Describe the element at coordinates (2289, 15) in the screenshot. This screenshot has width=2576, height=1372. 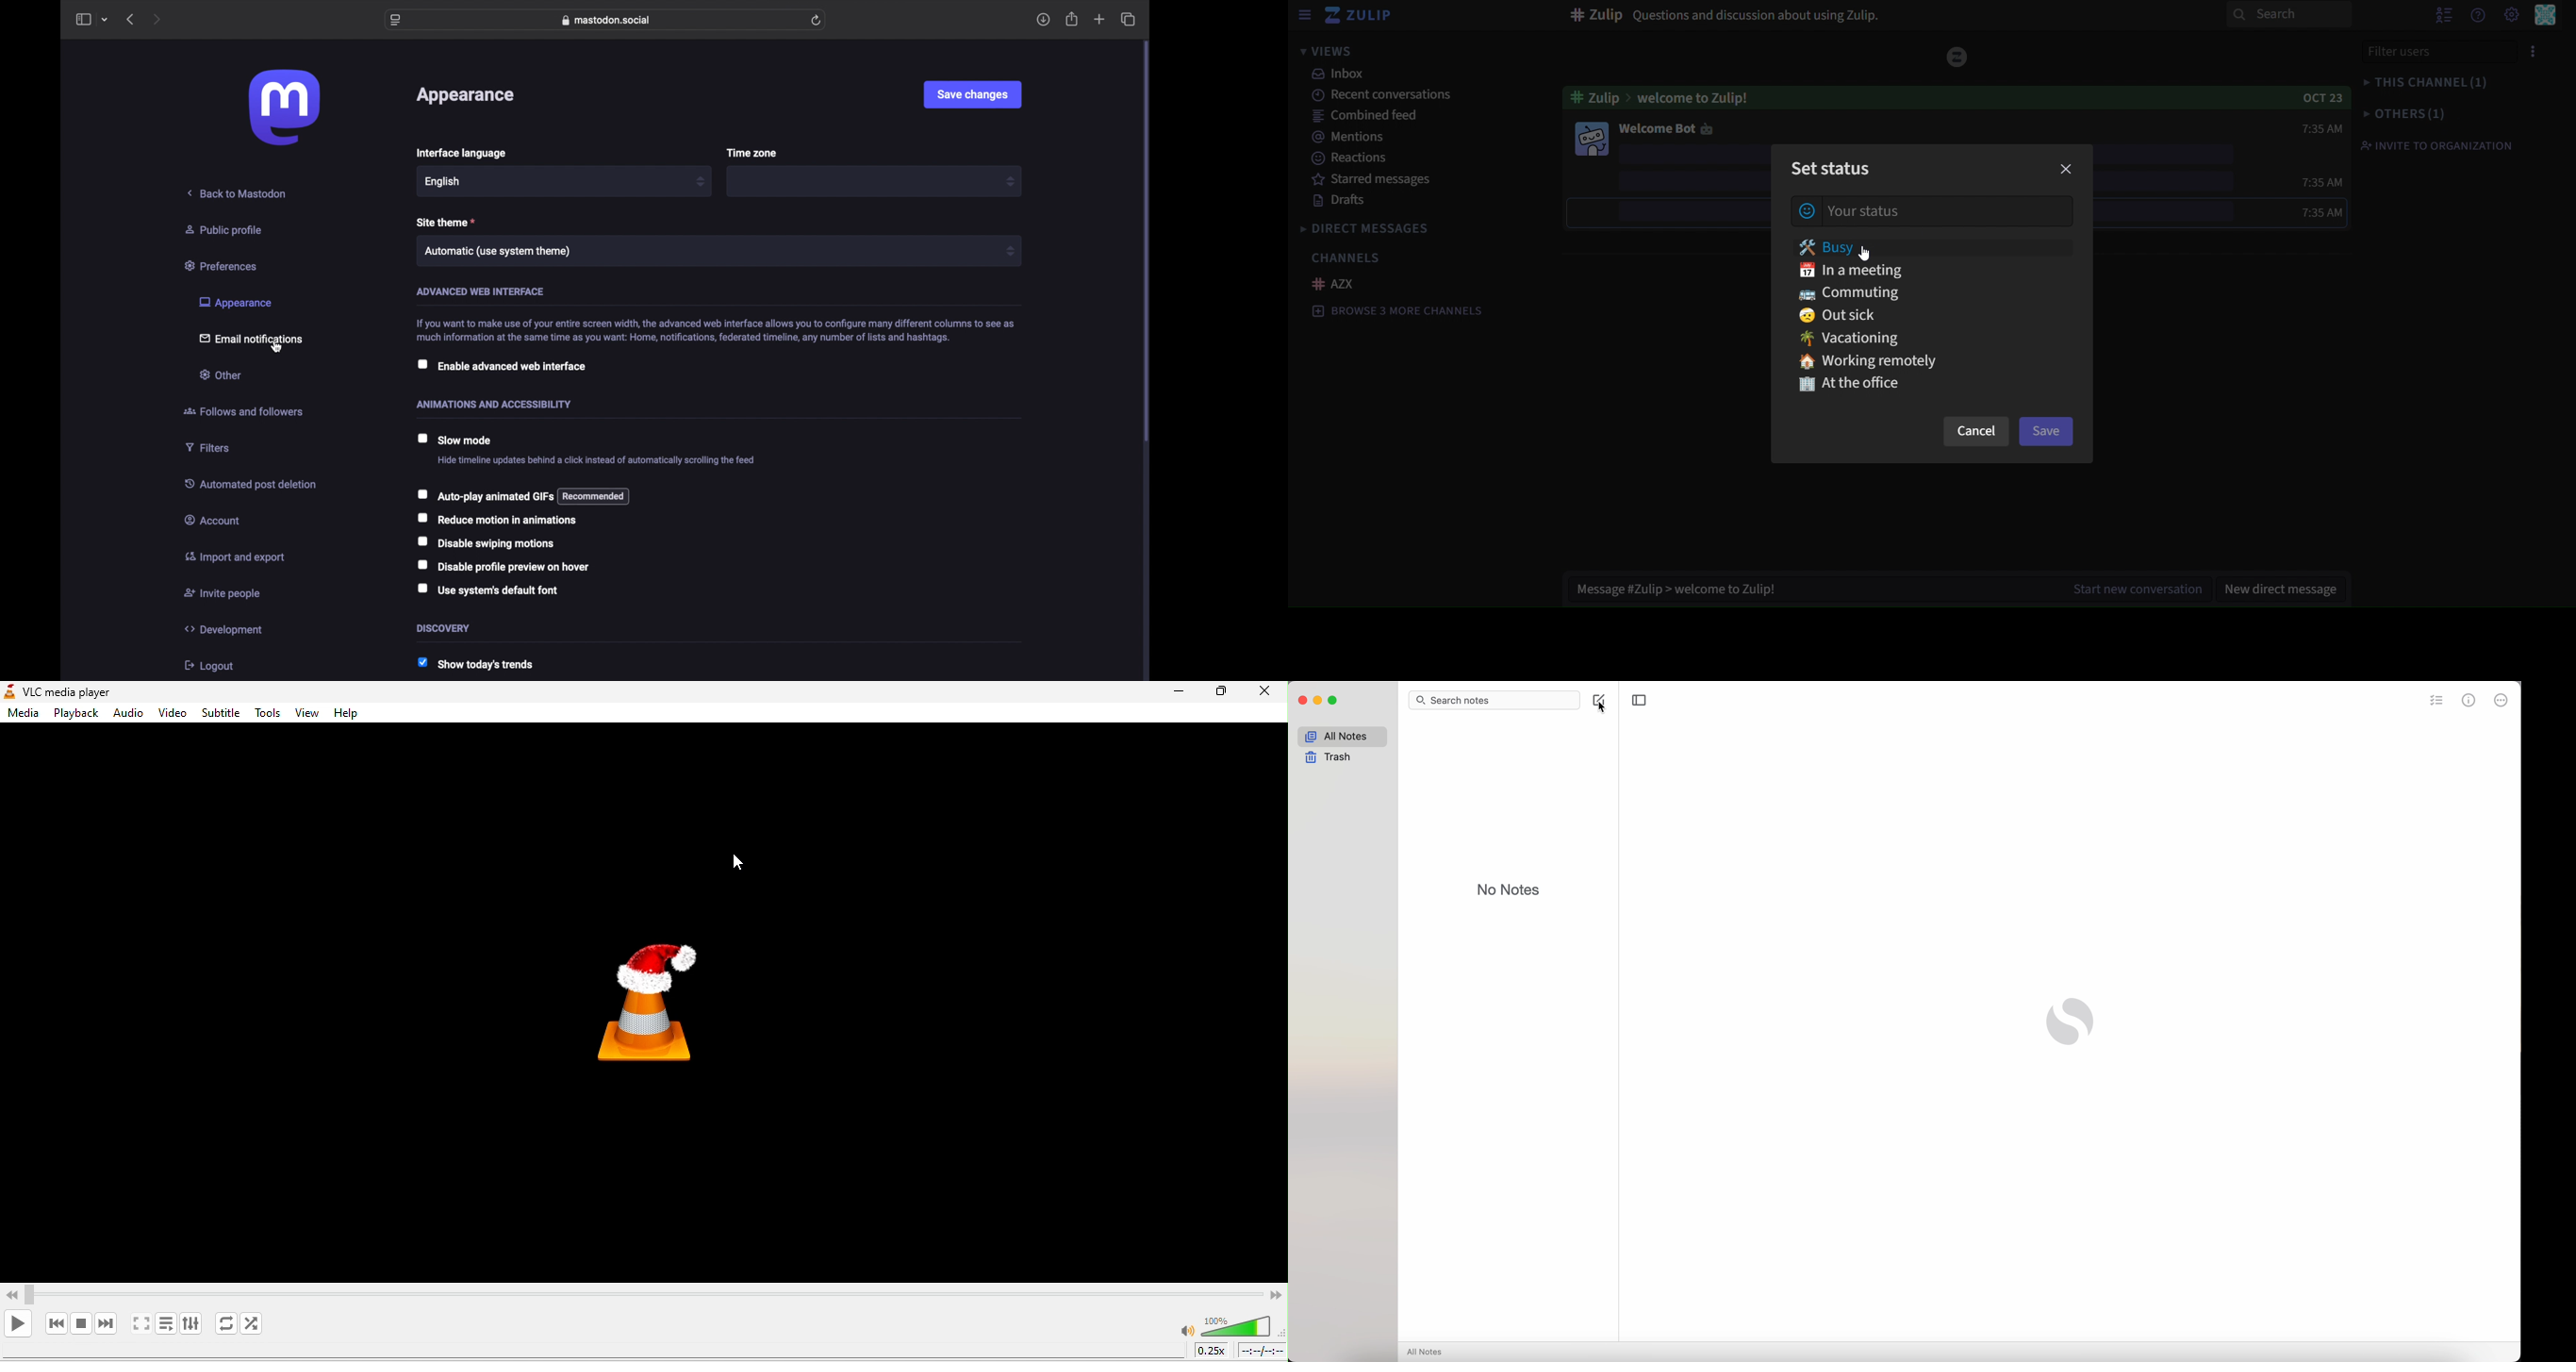
I see `search` at that location.